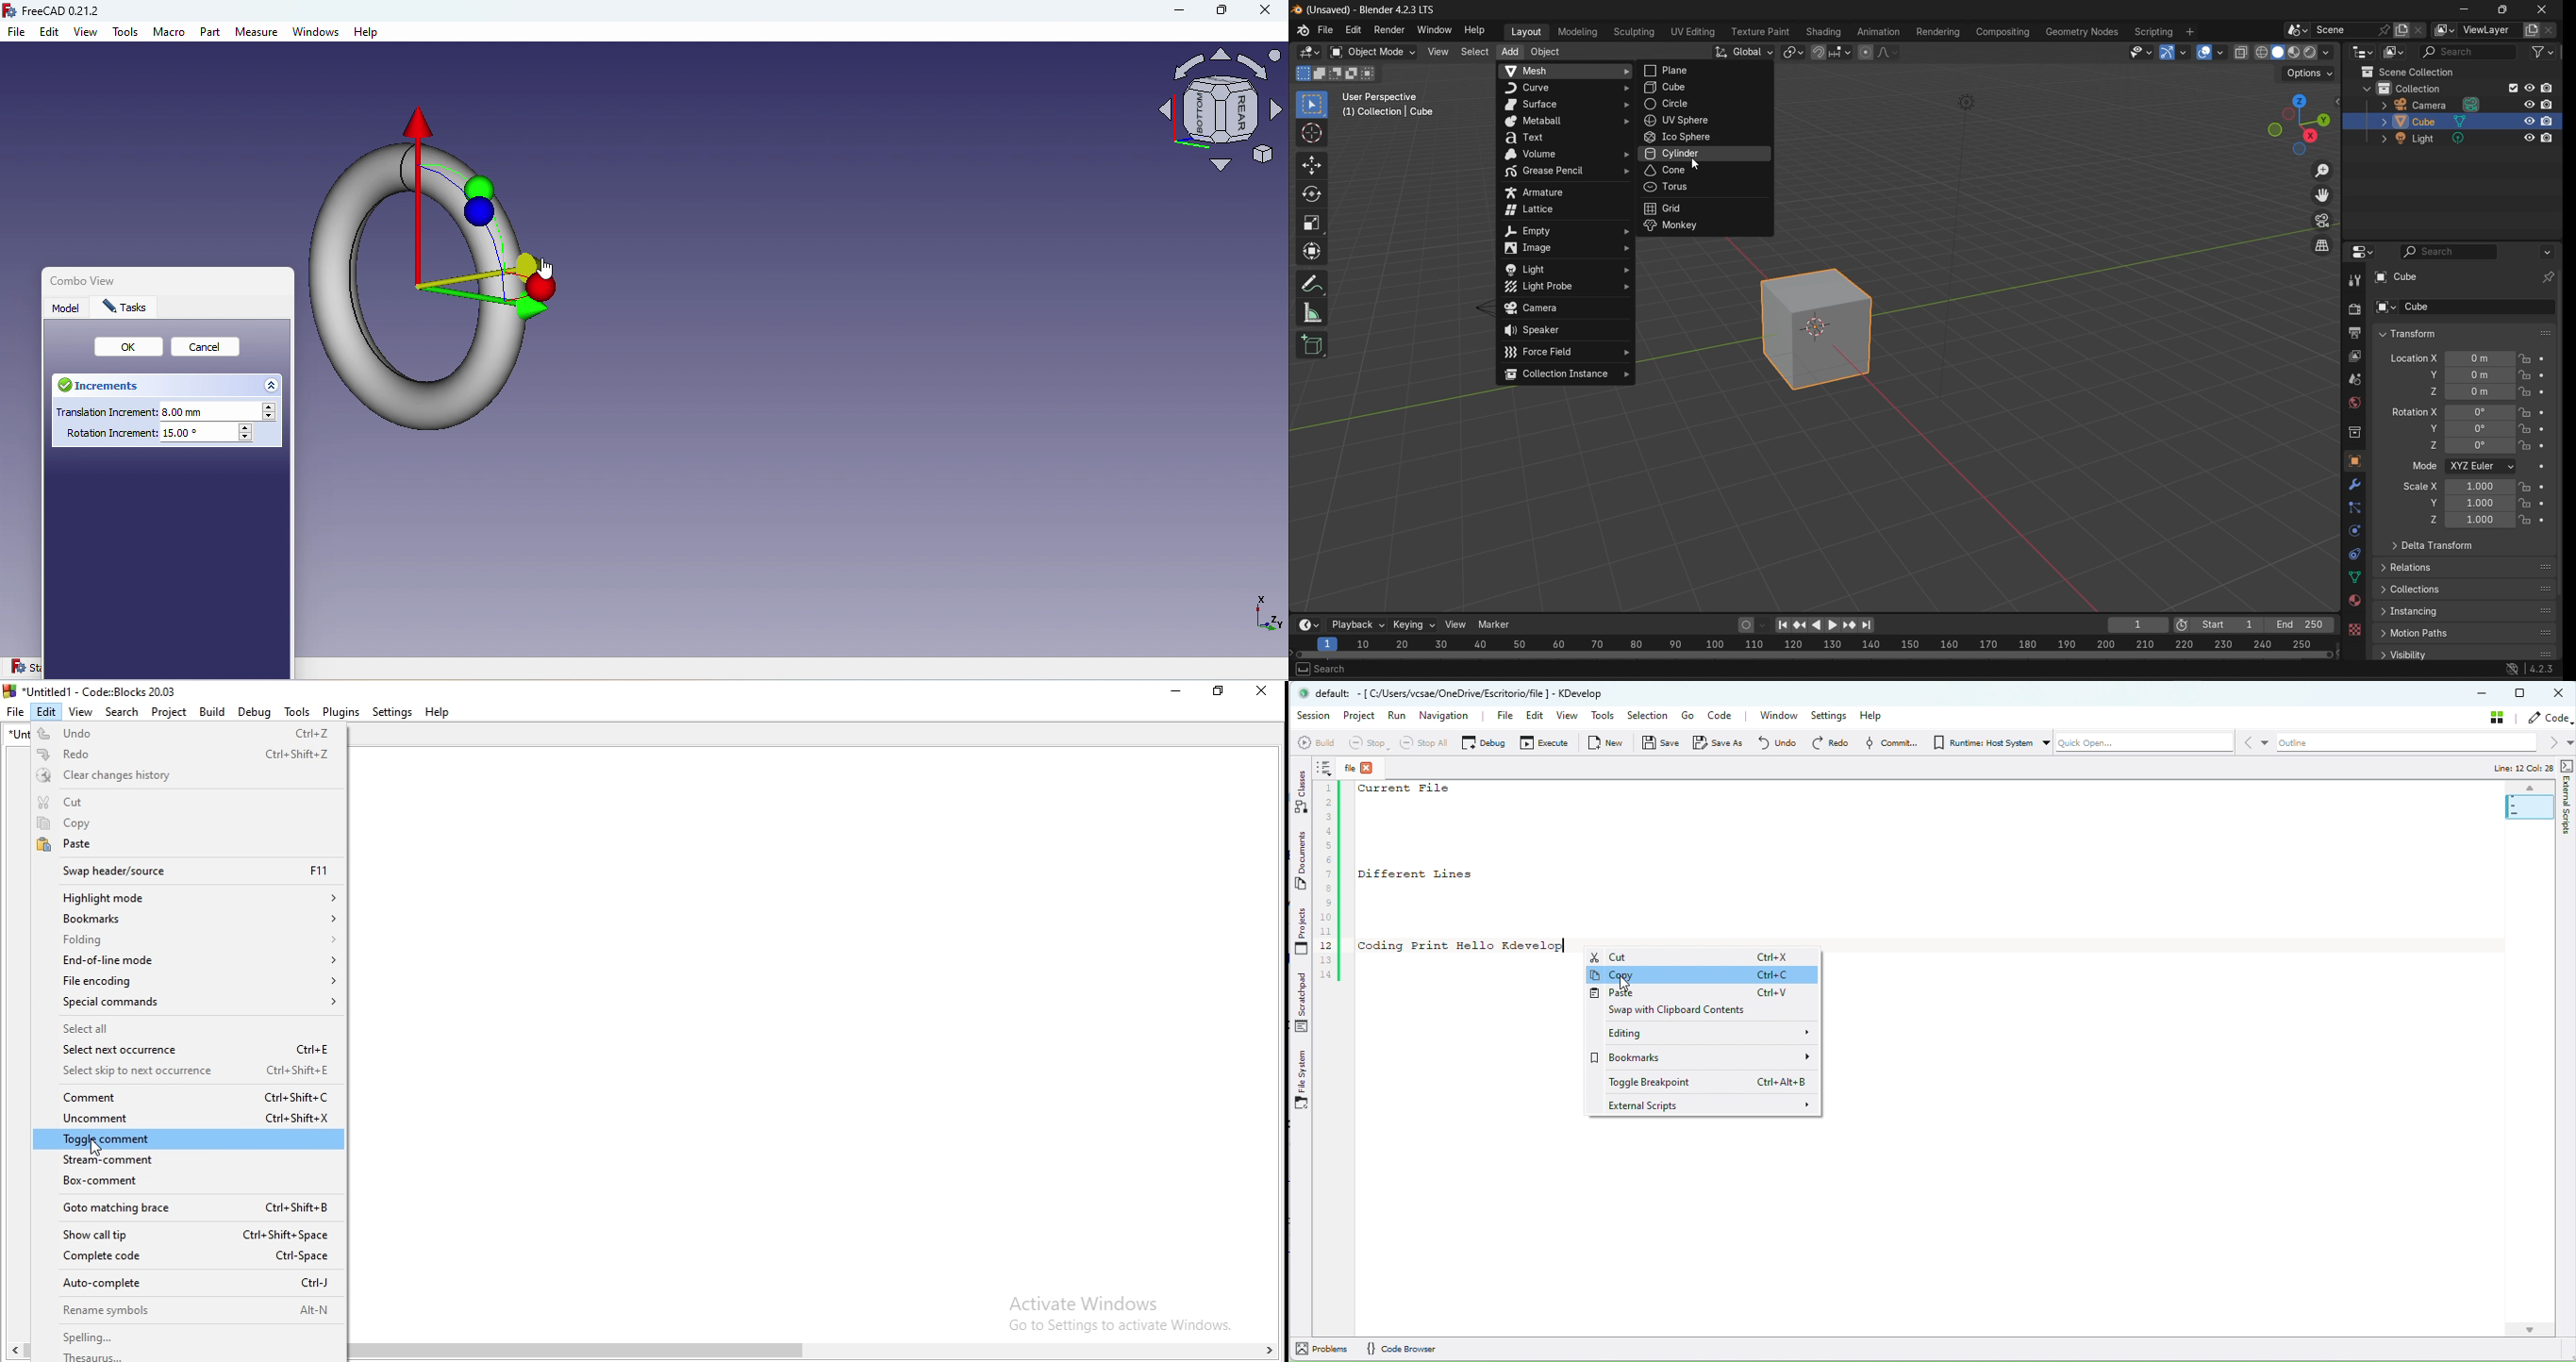 The width and height of the screenshot is (2576, 1372). What do you see at coordinates (1704, 153) in the screenshot?
I see `cylinder` at bounding box center [1704, 153].